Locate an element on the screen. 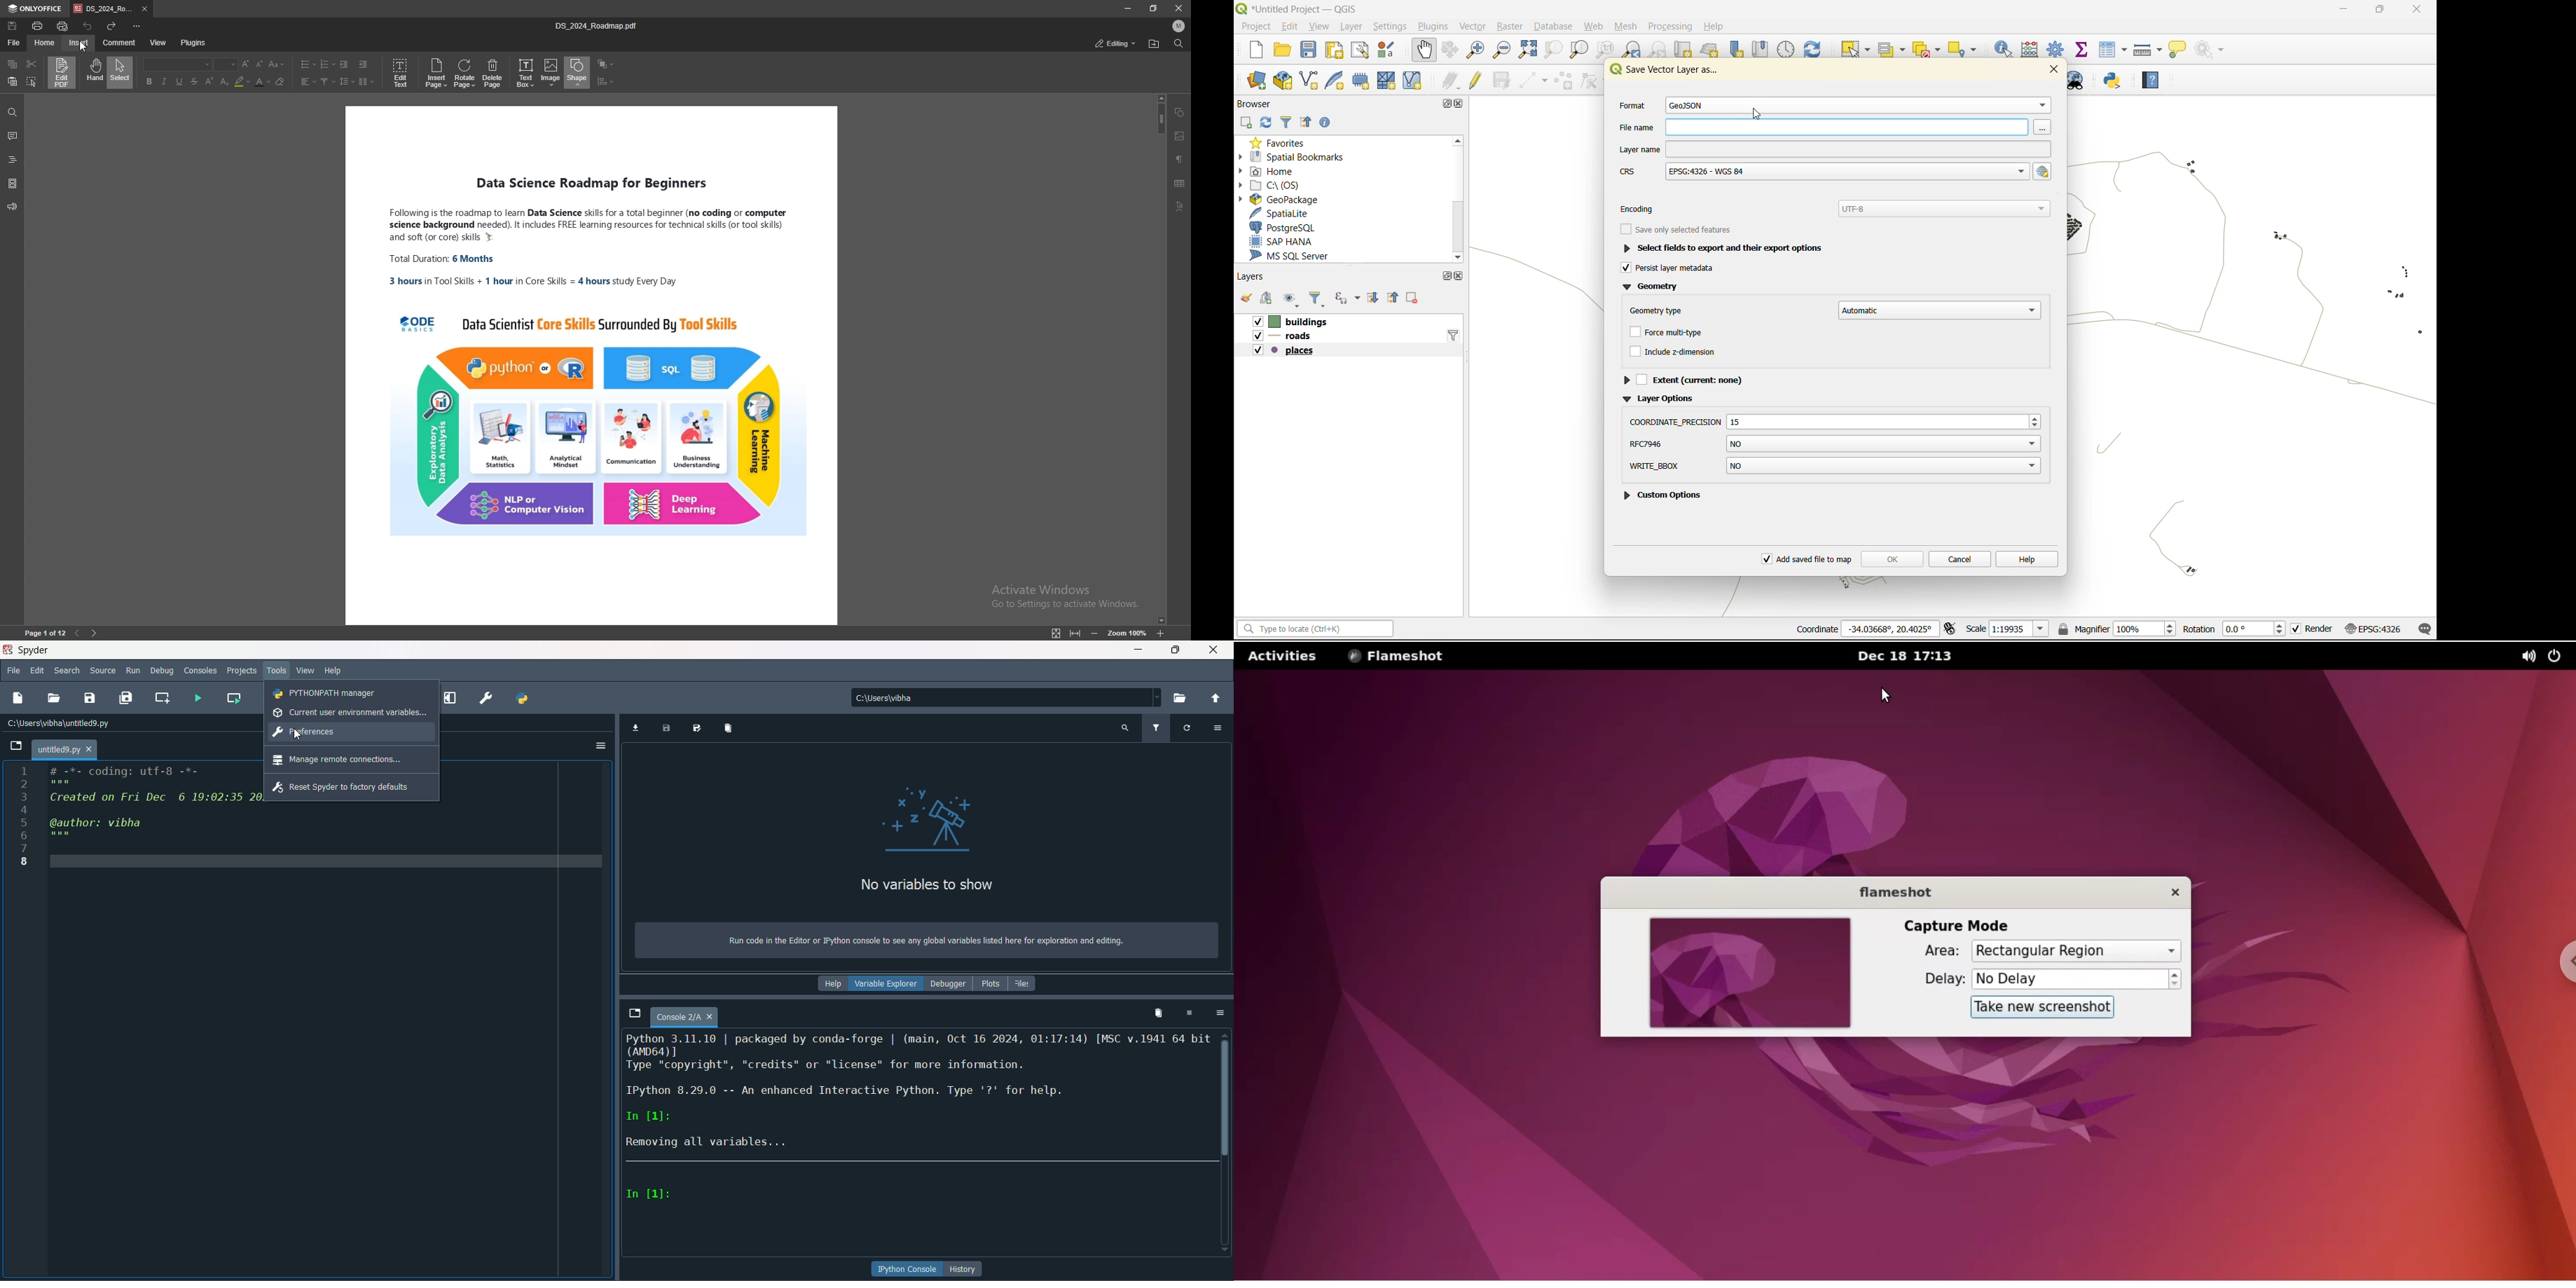 The image size is (2576, 1288). format is located at coordinates (1836, 104).